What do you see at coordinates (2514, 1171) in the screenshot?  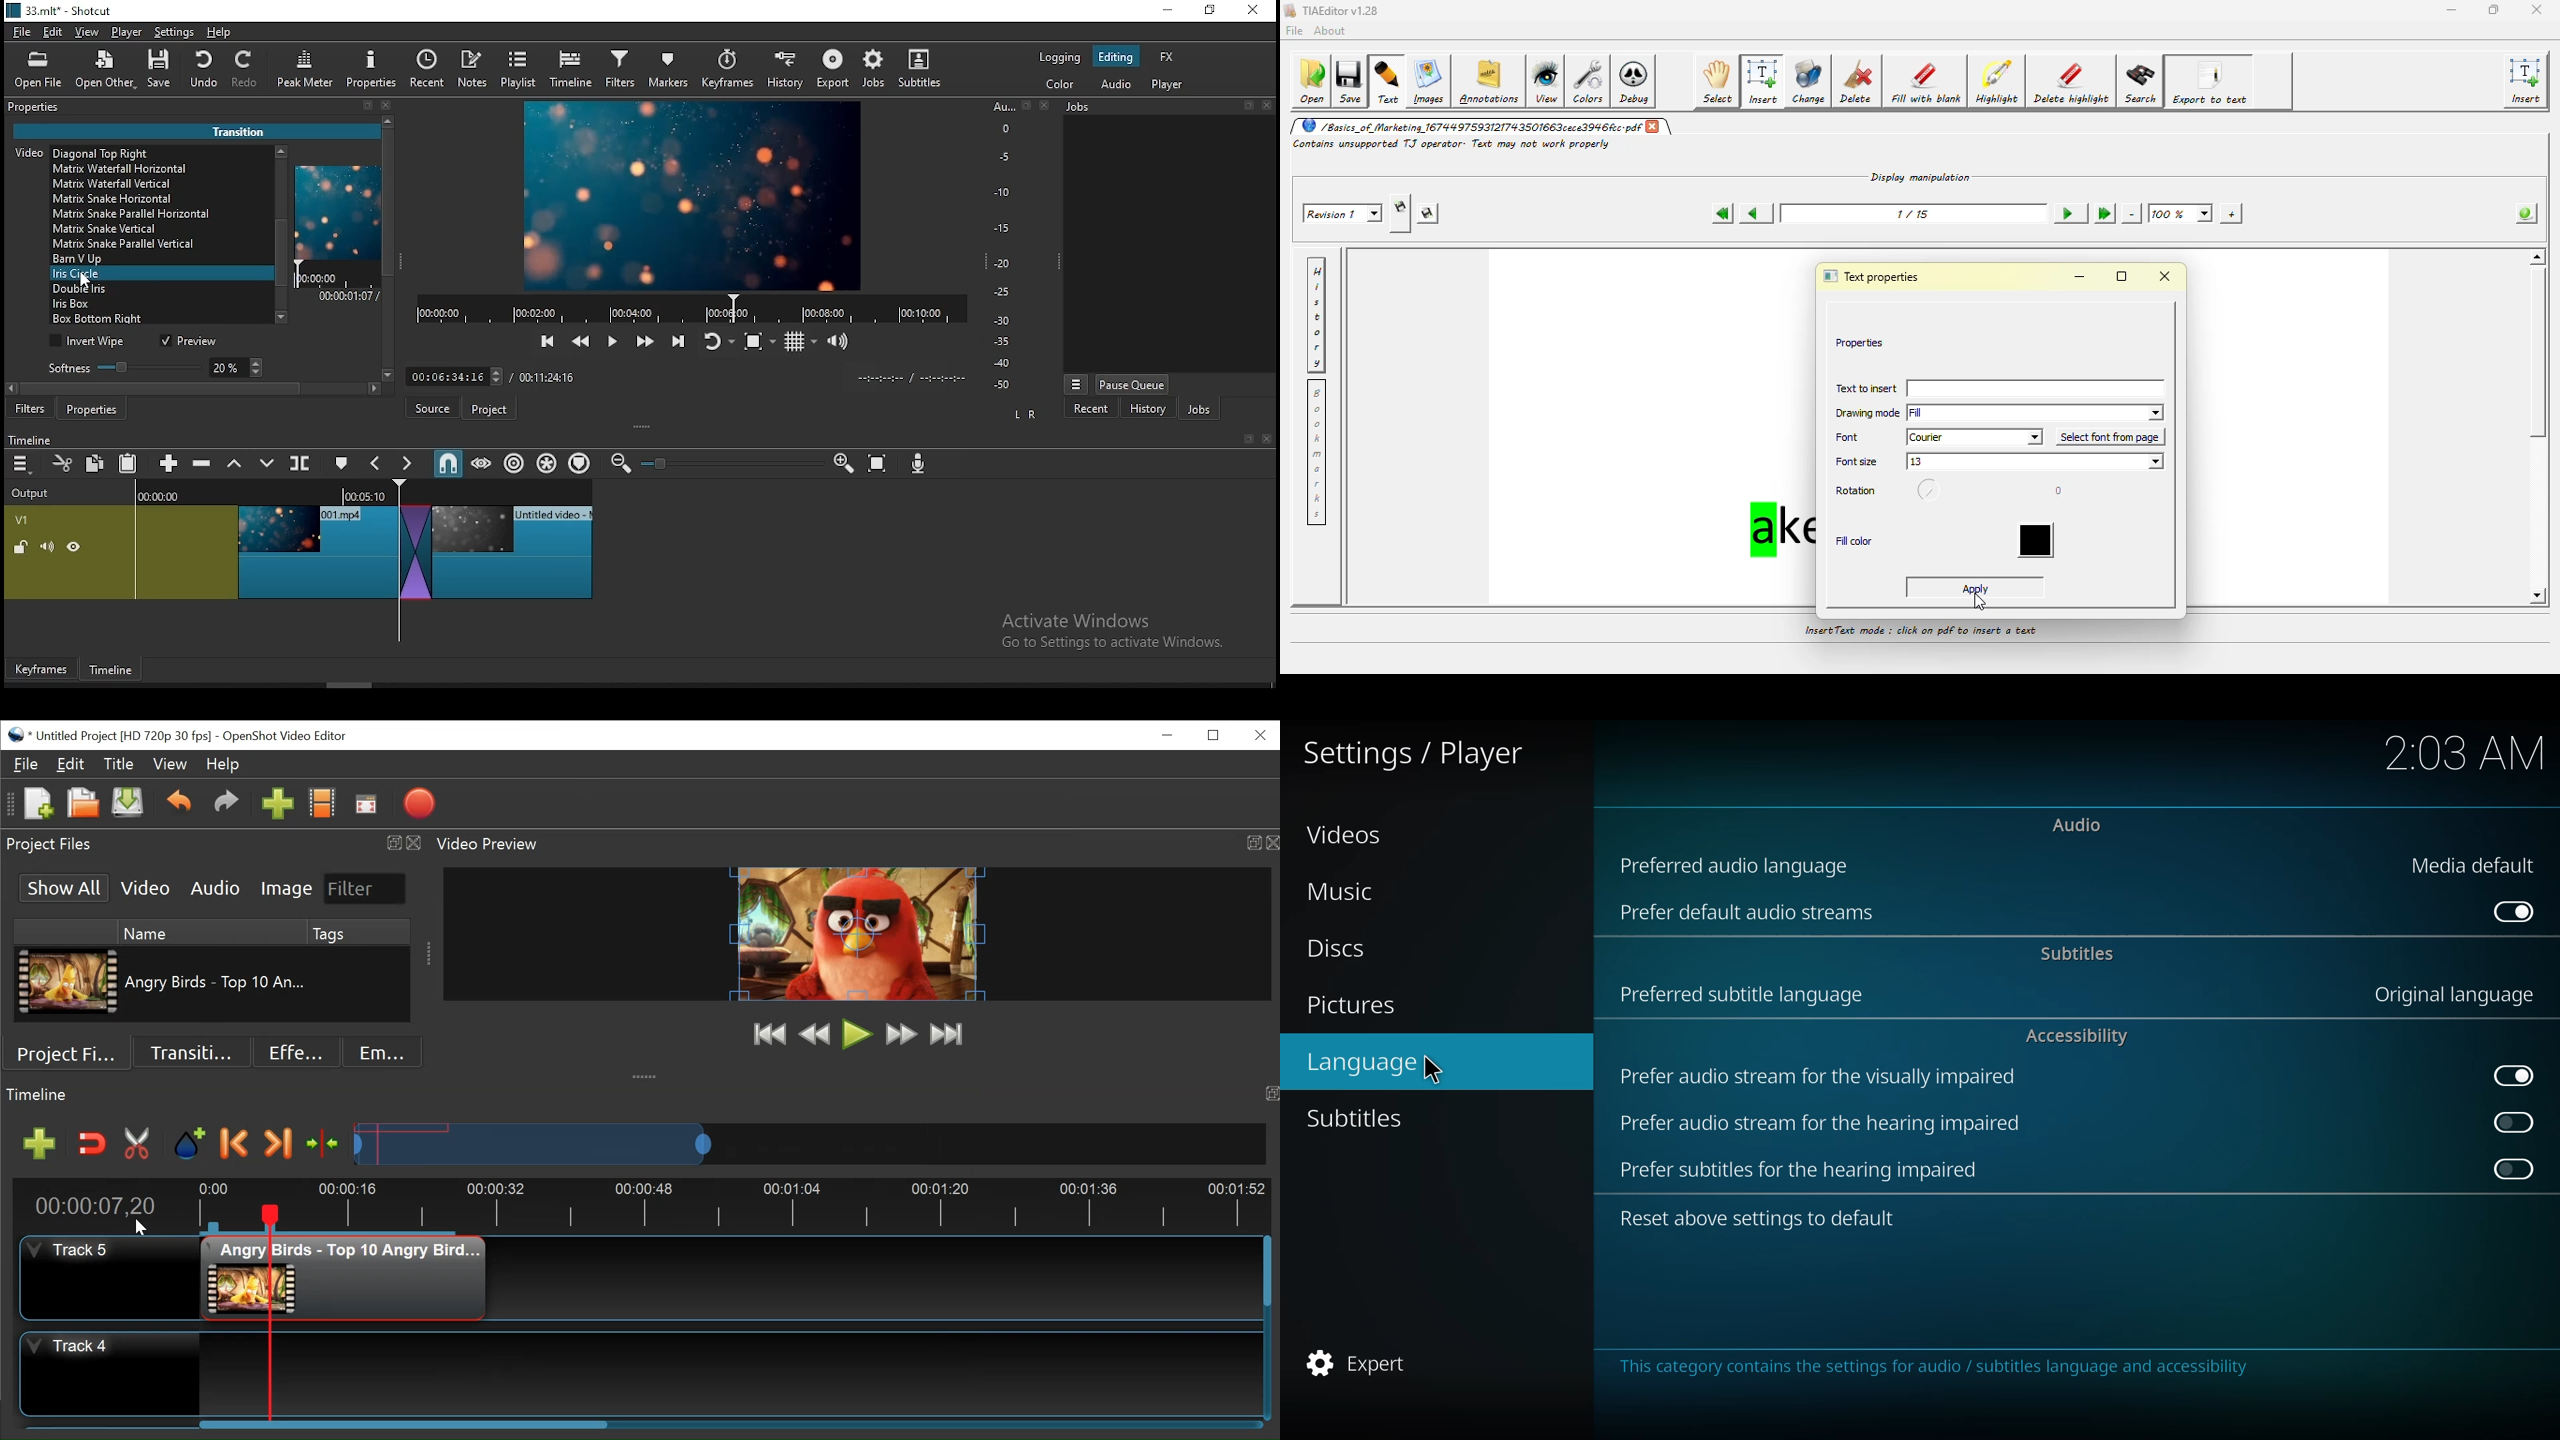 I see `click to enable` at bounding box center [2514, 1171].